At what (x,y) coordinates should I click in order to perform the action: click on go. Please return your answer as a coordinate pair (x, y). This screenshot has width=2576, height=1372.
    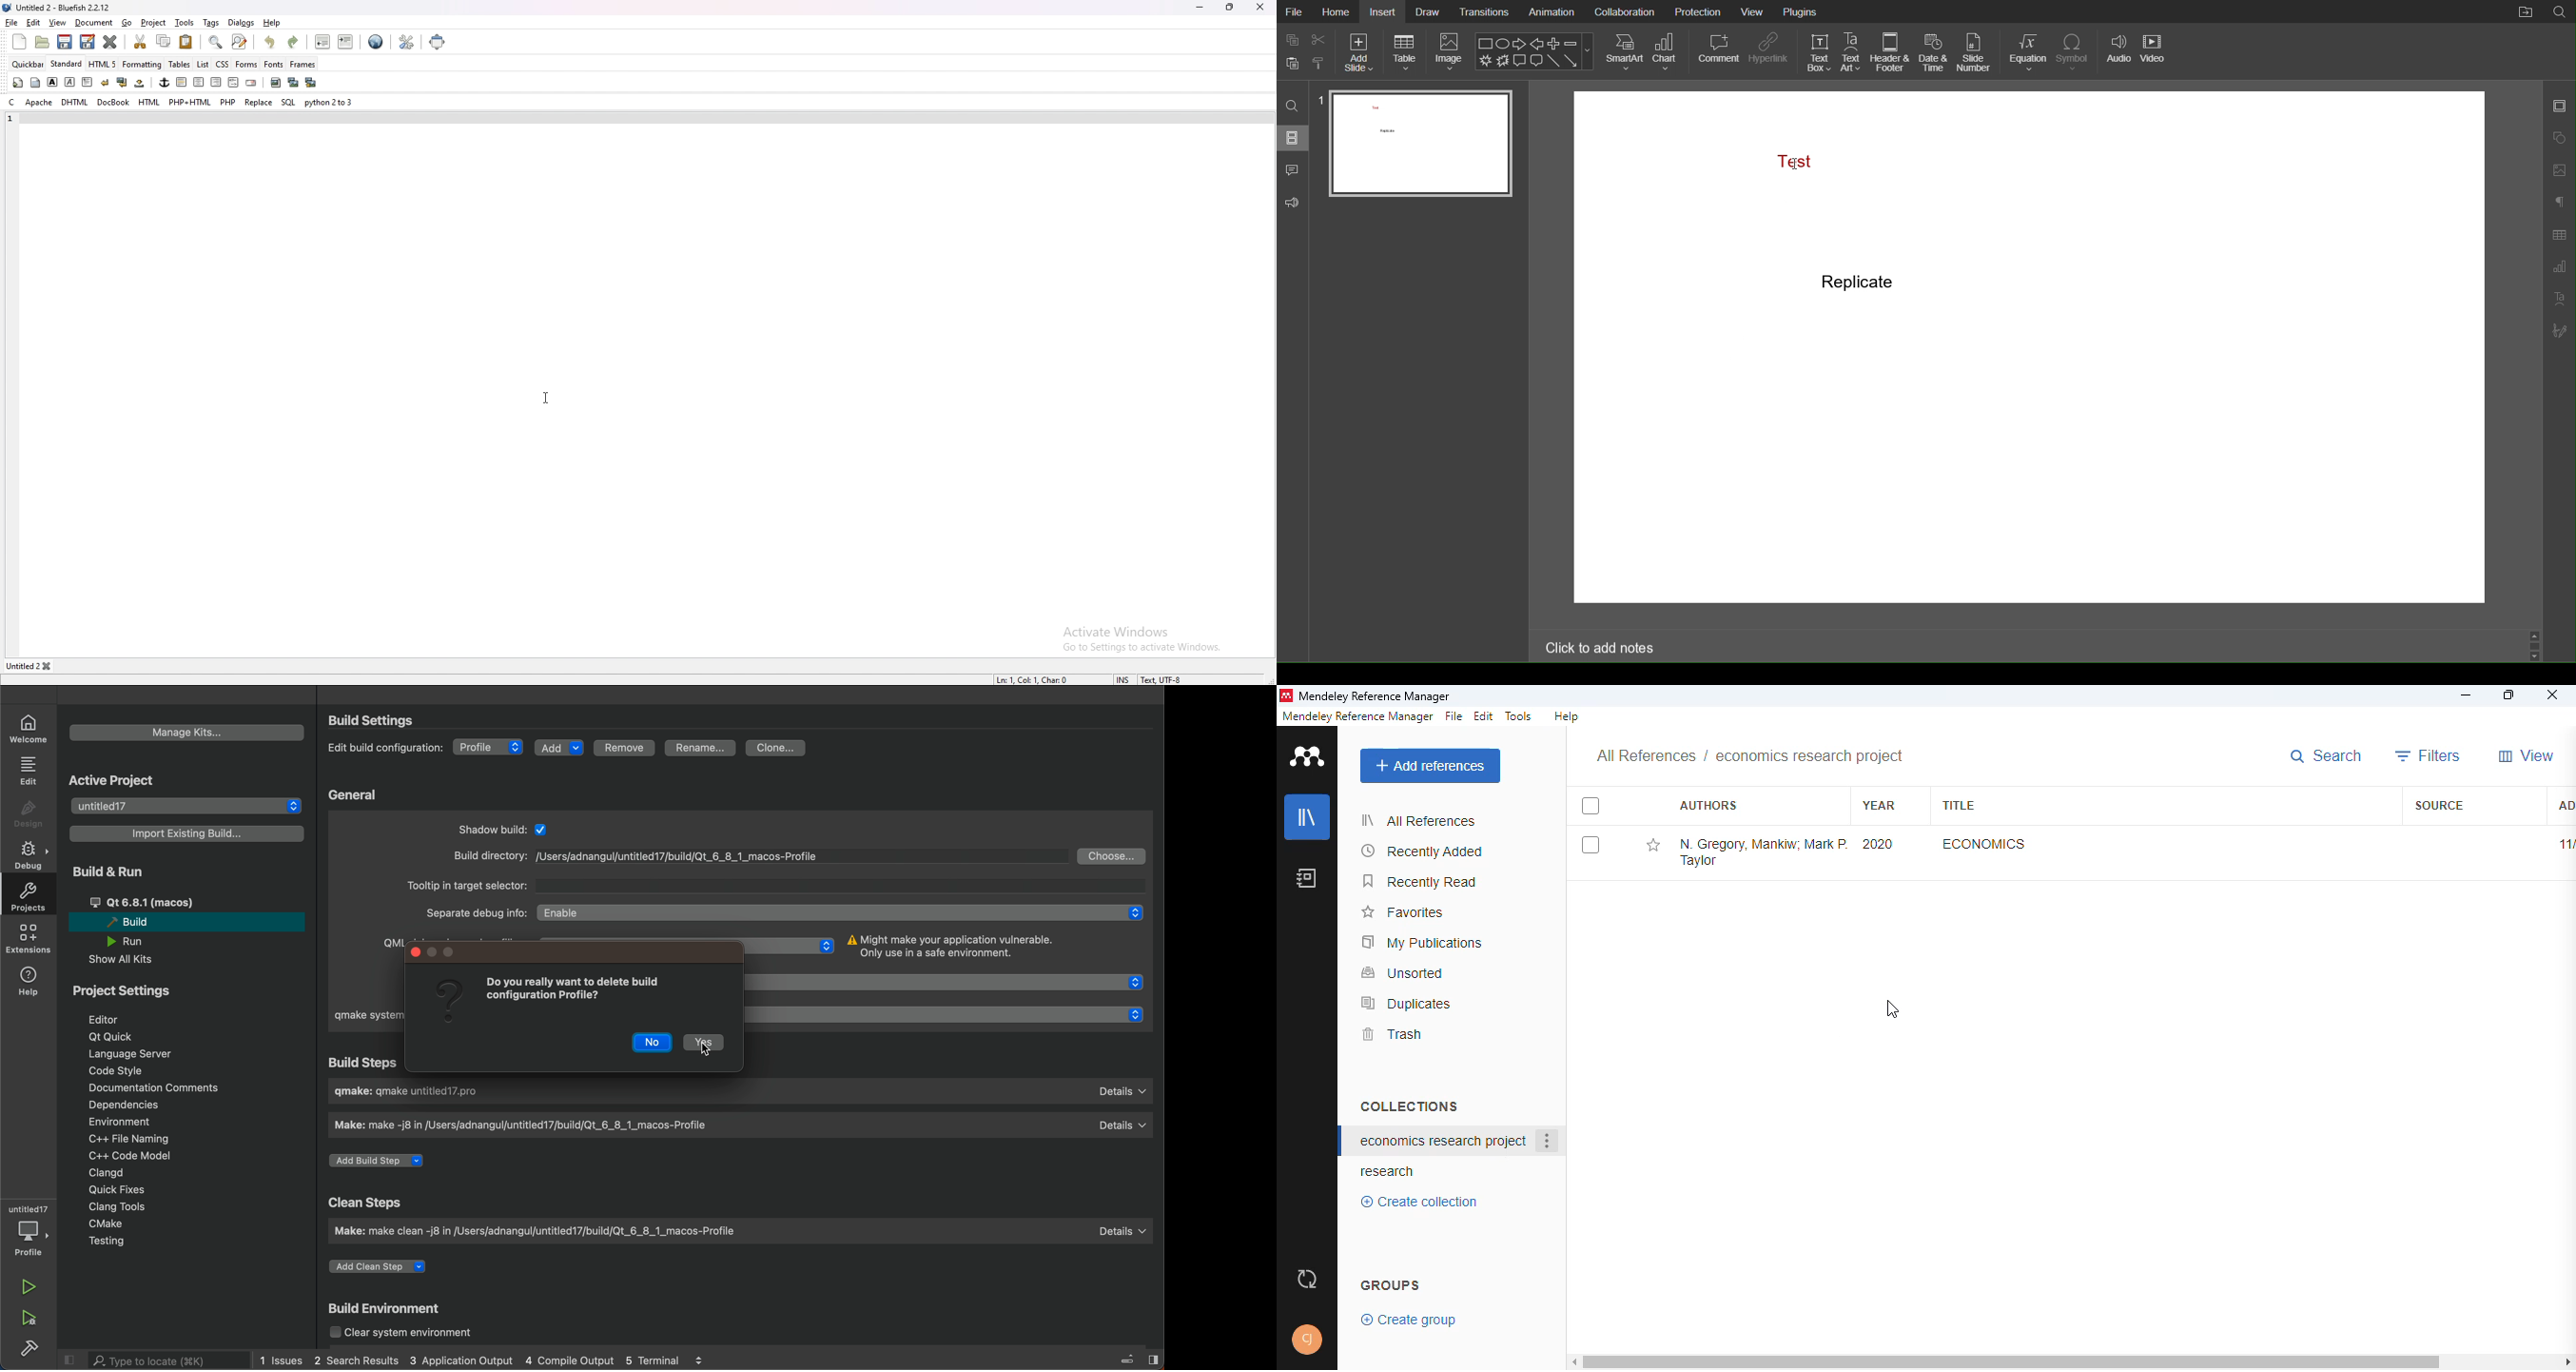
    Looking at the image, I should click on (128, 22).